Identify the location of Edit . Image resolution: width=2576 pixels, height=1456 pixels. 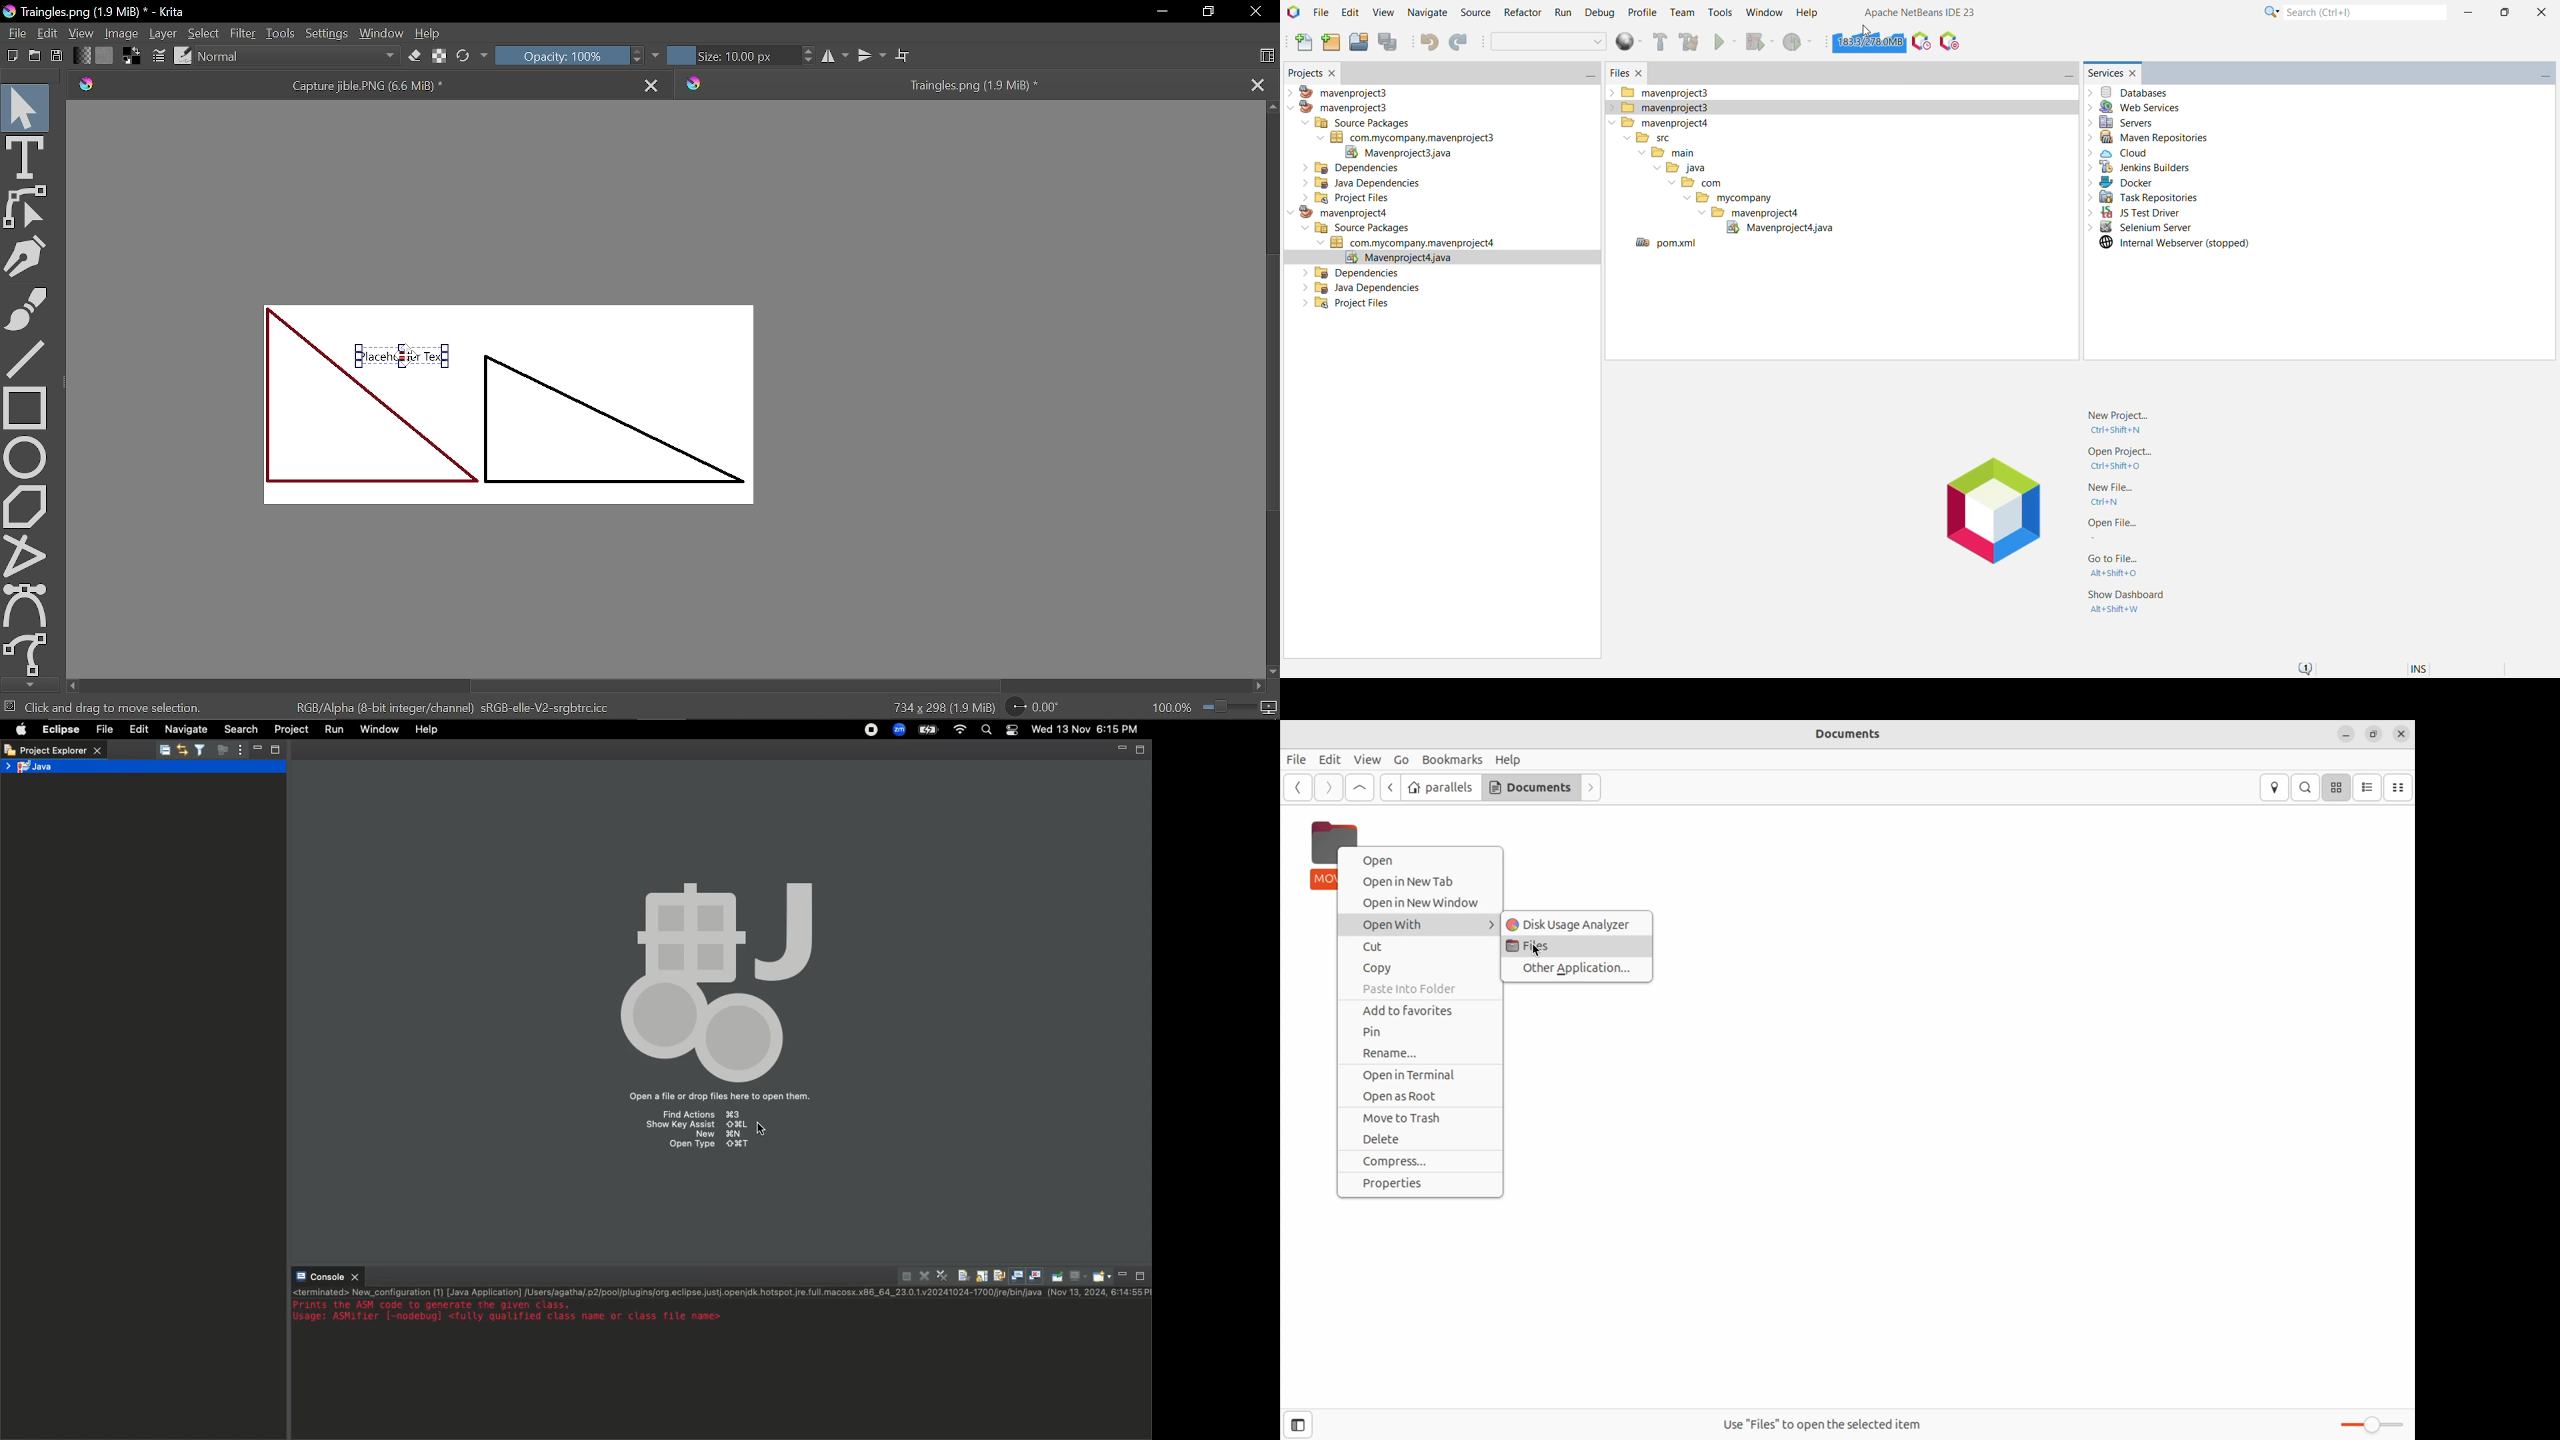
(50, 34).